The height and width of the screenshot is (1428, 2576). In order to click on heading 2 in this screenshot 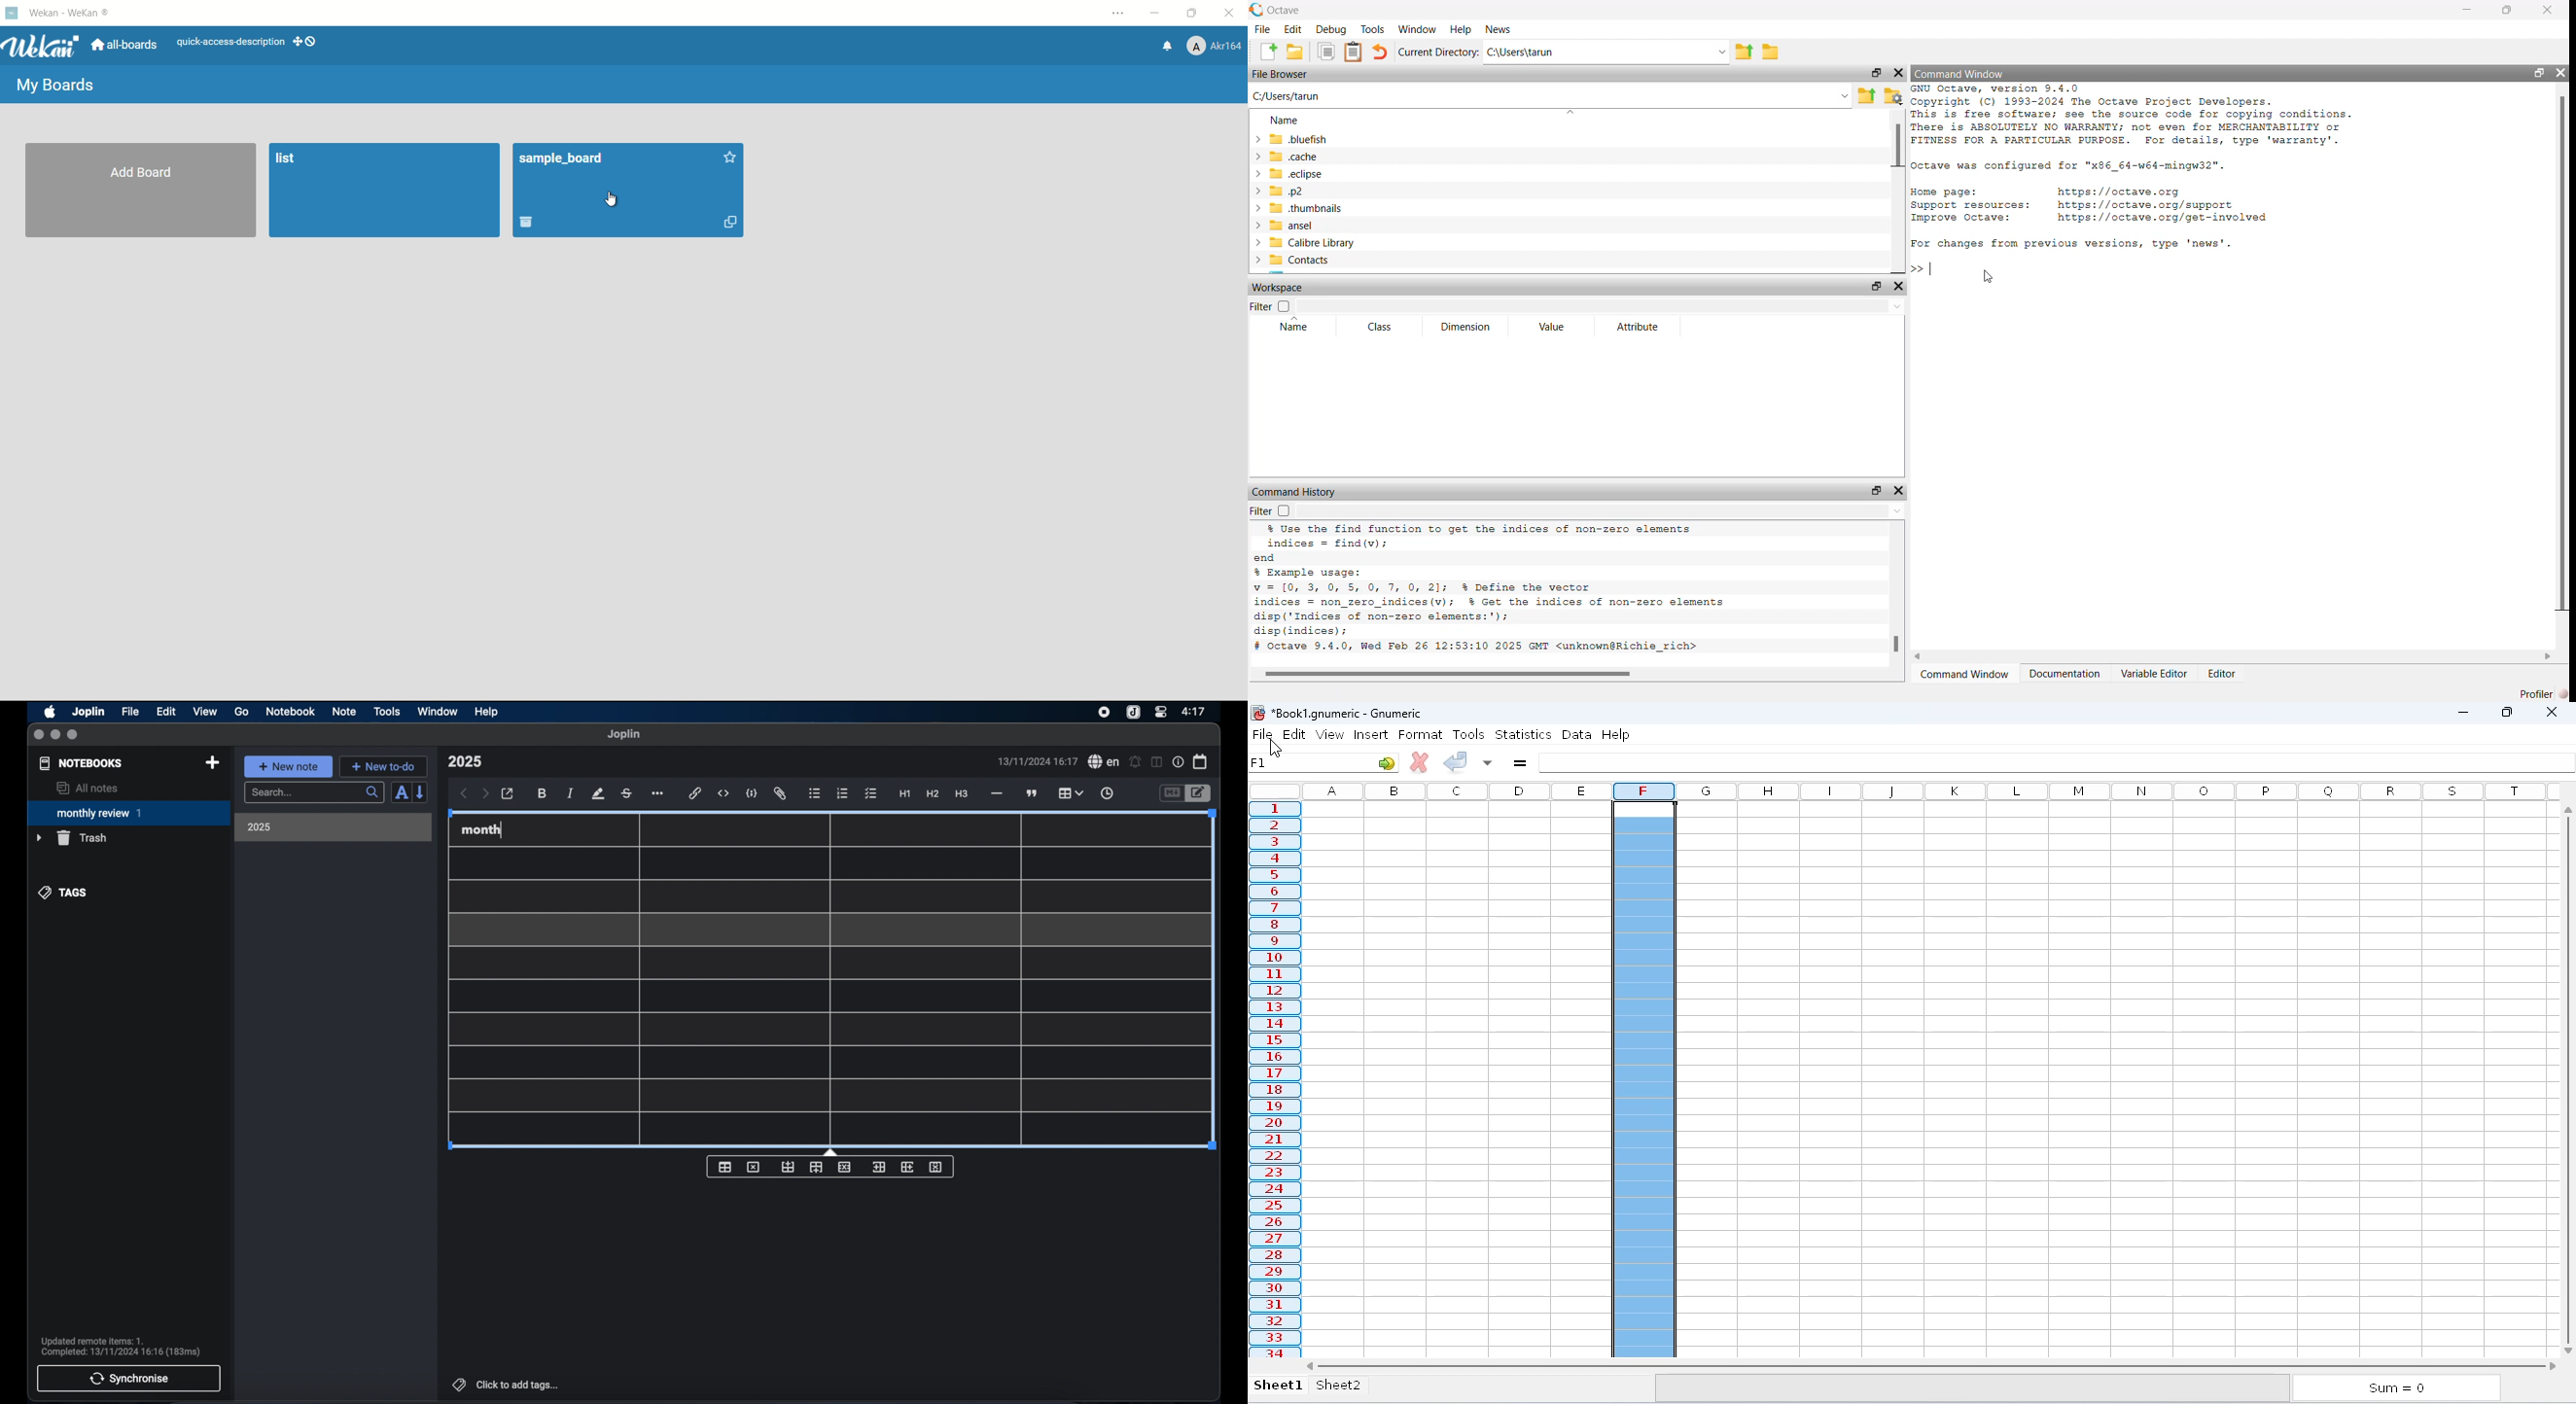, I will do `click(934, 794)`.